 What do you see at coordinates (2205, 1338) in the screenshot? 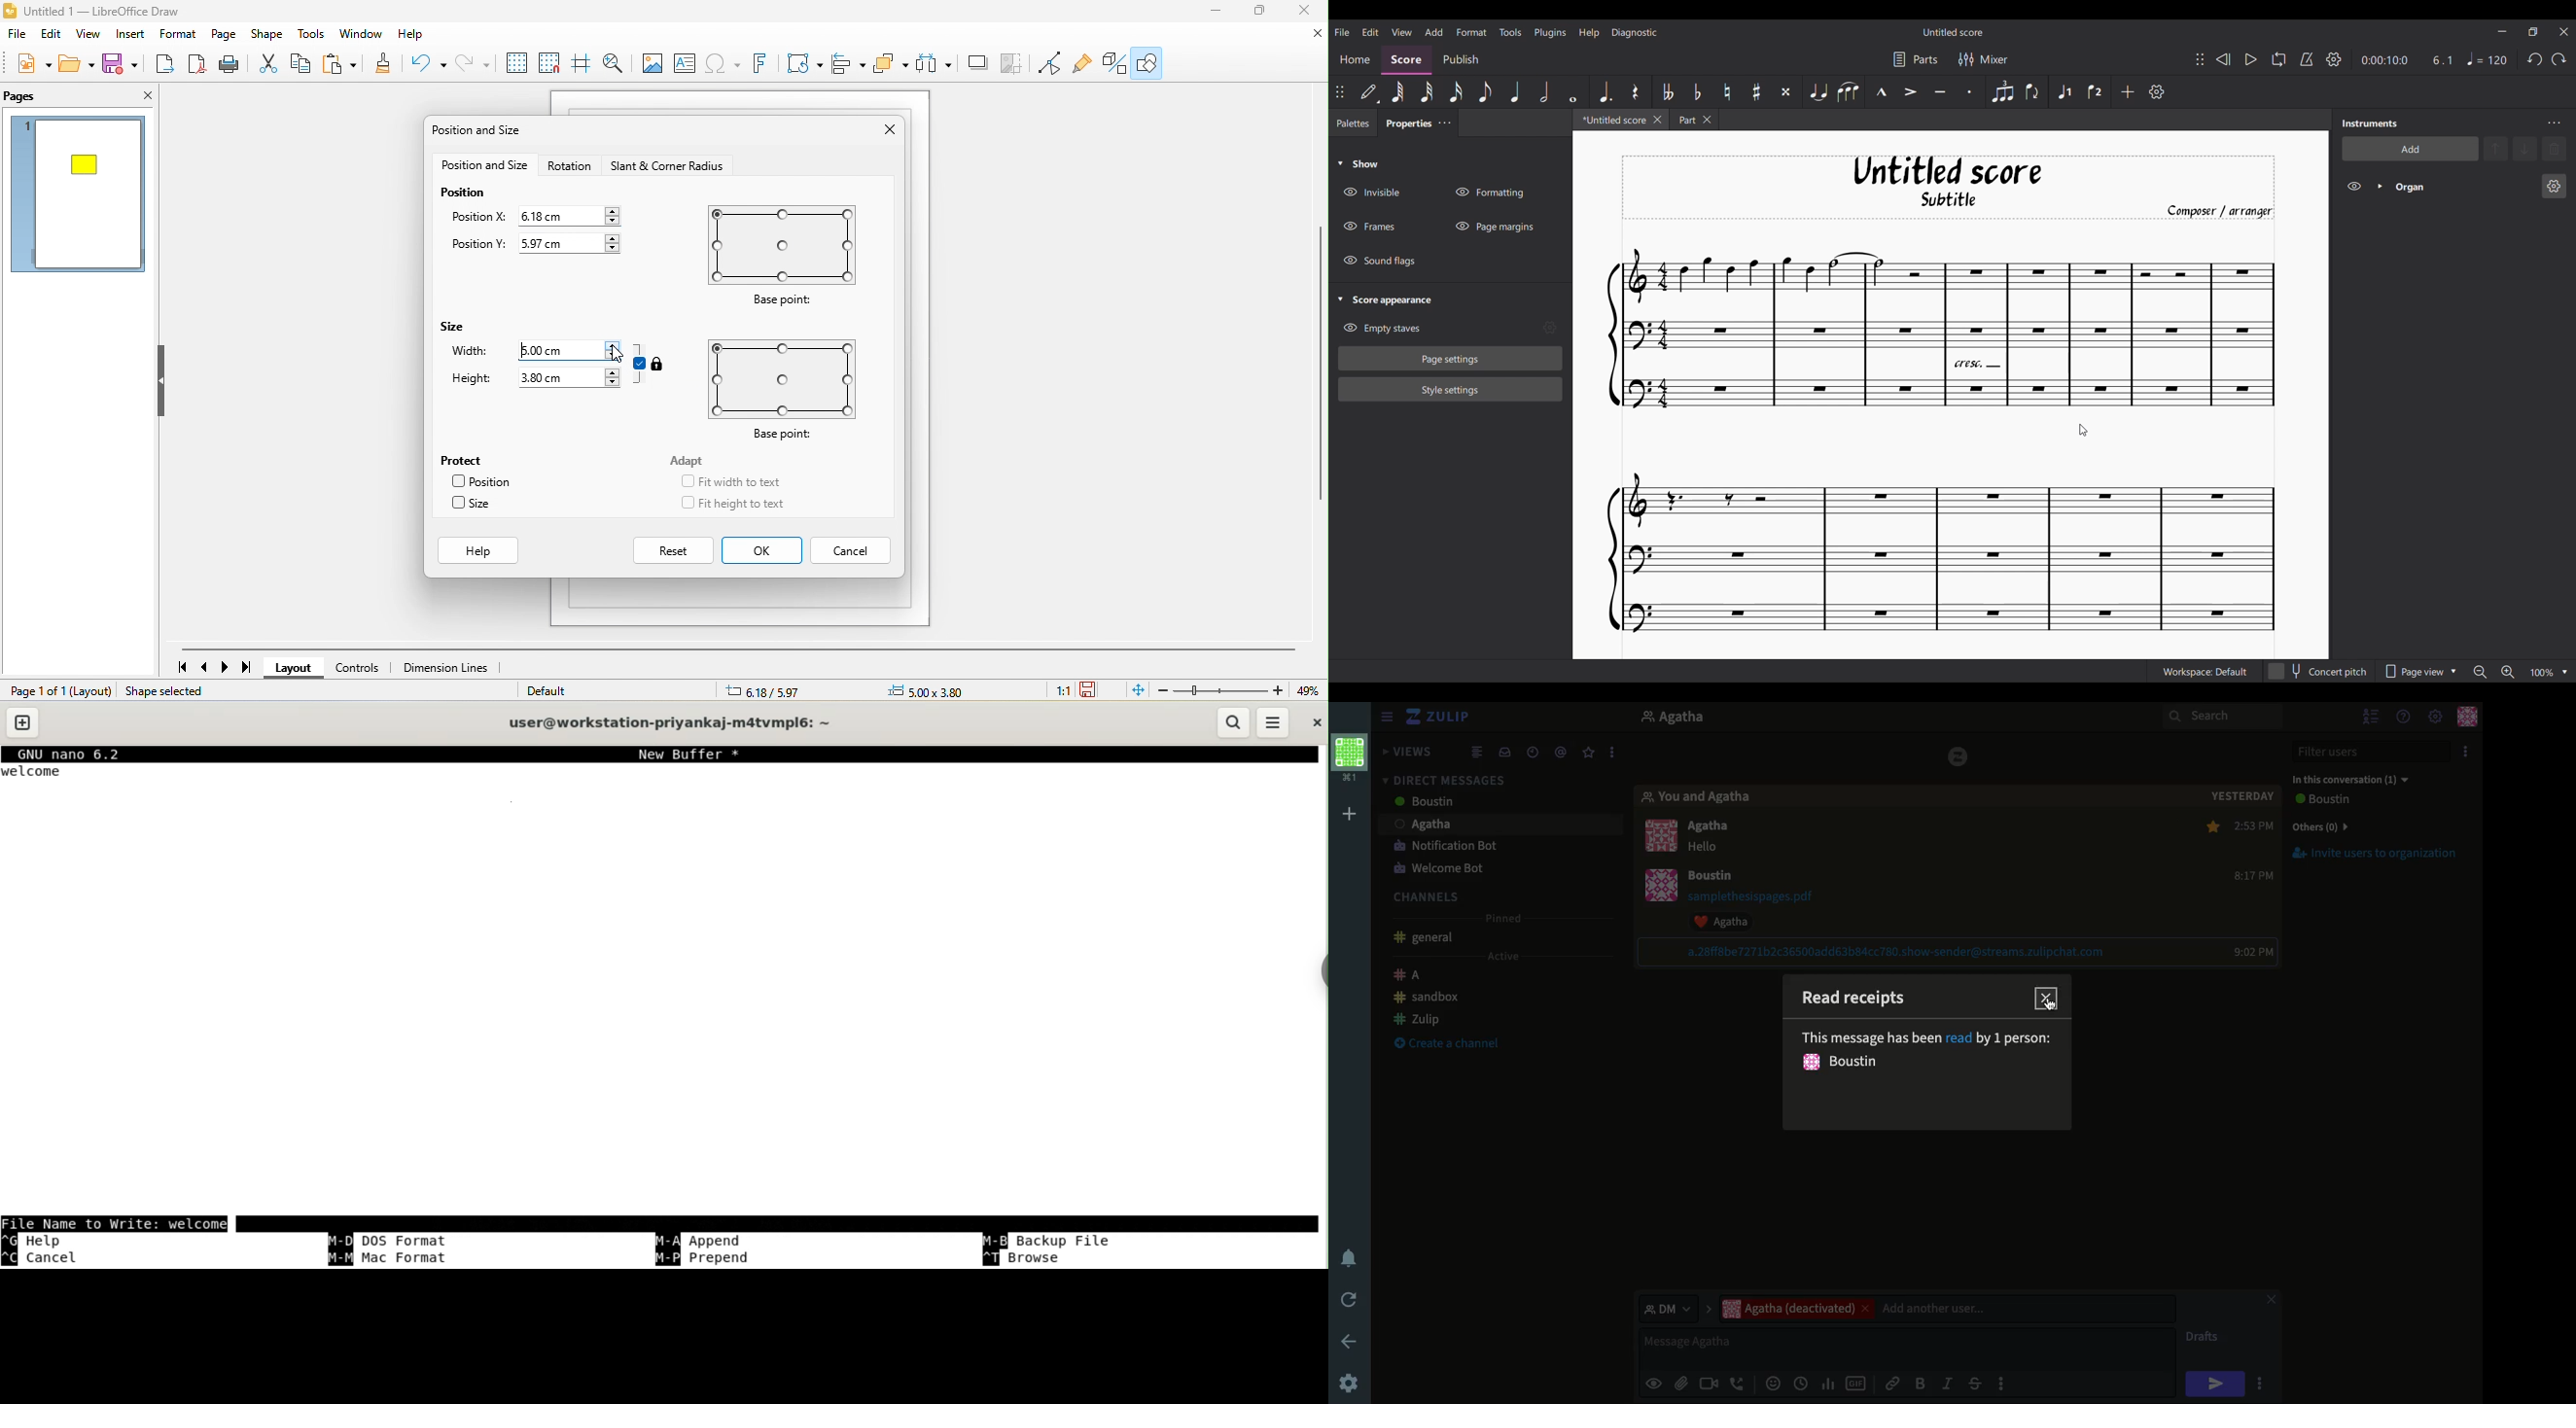
I see `Drafts` at bounding box center [2205, 1338].